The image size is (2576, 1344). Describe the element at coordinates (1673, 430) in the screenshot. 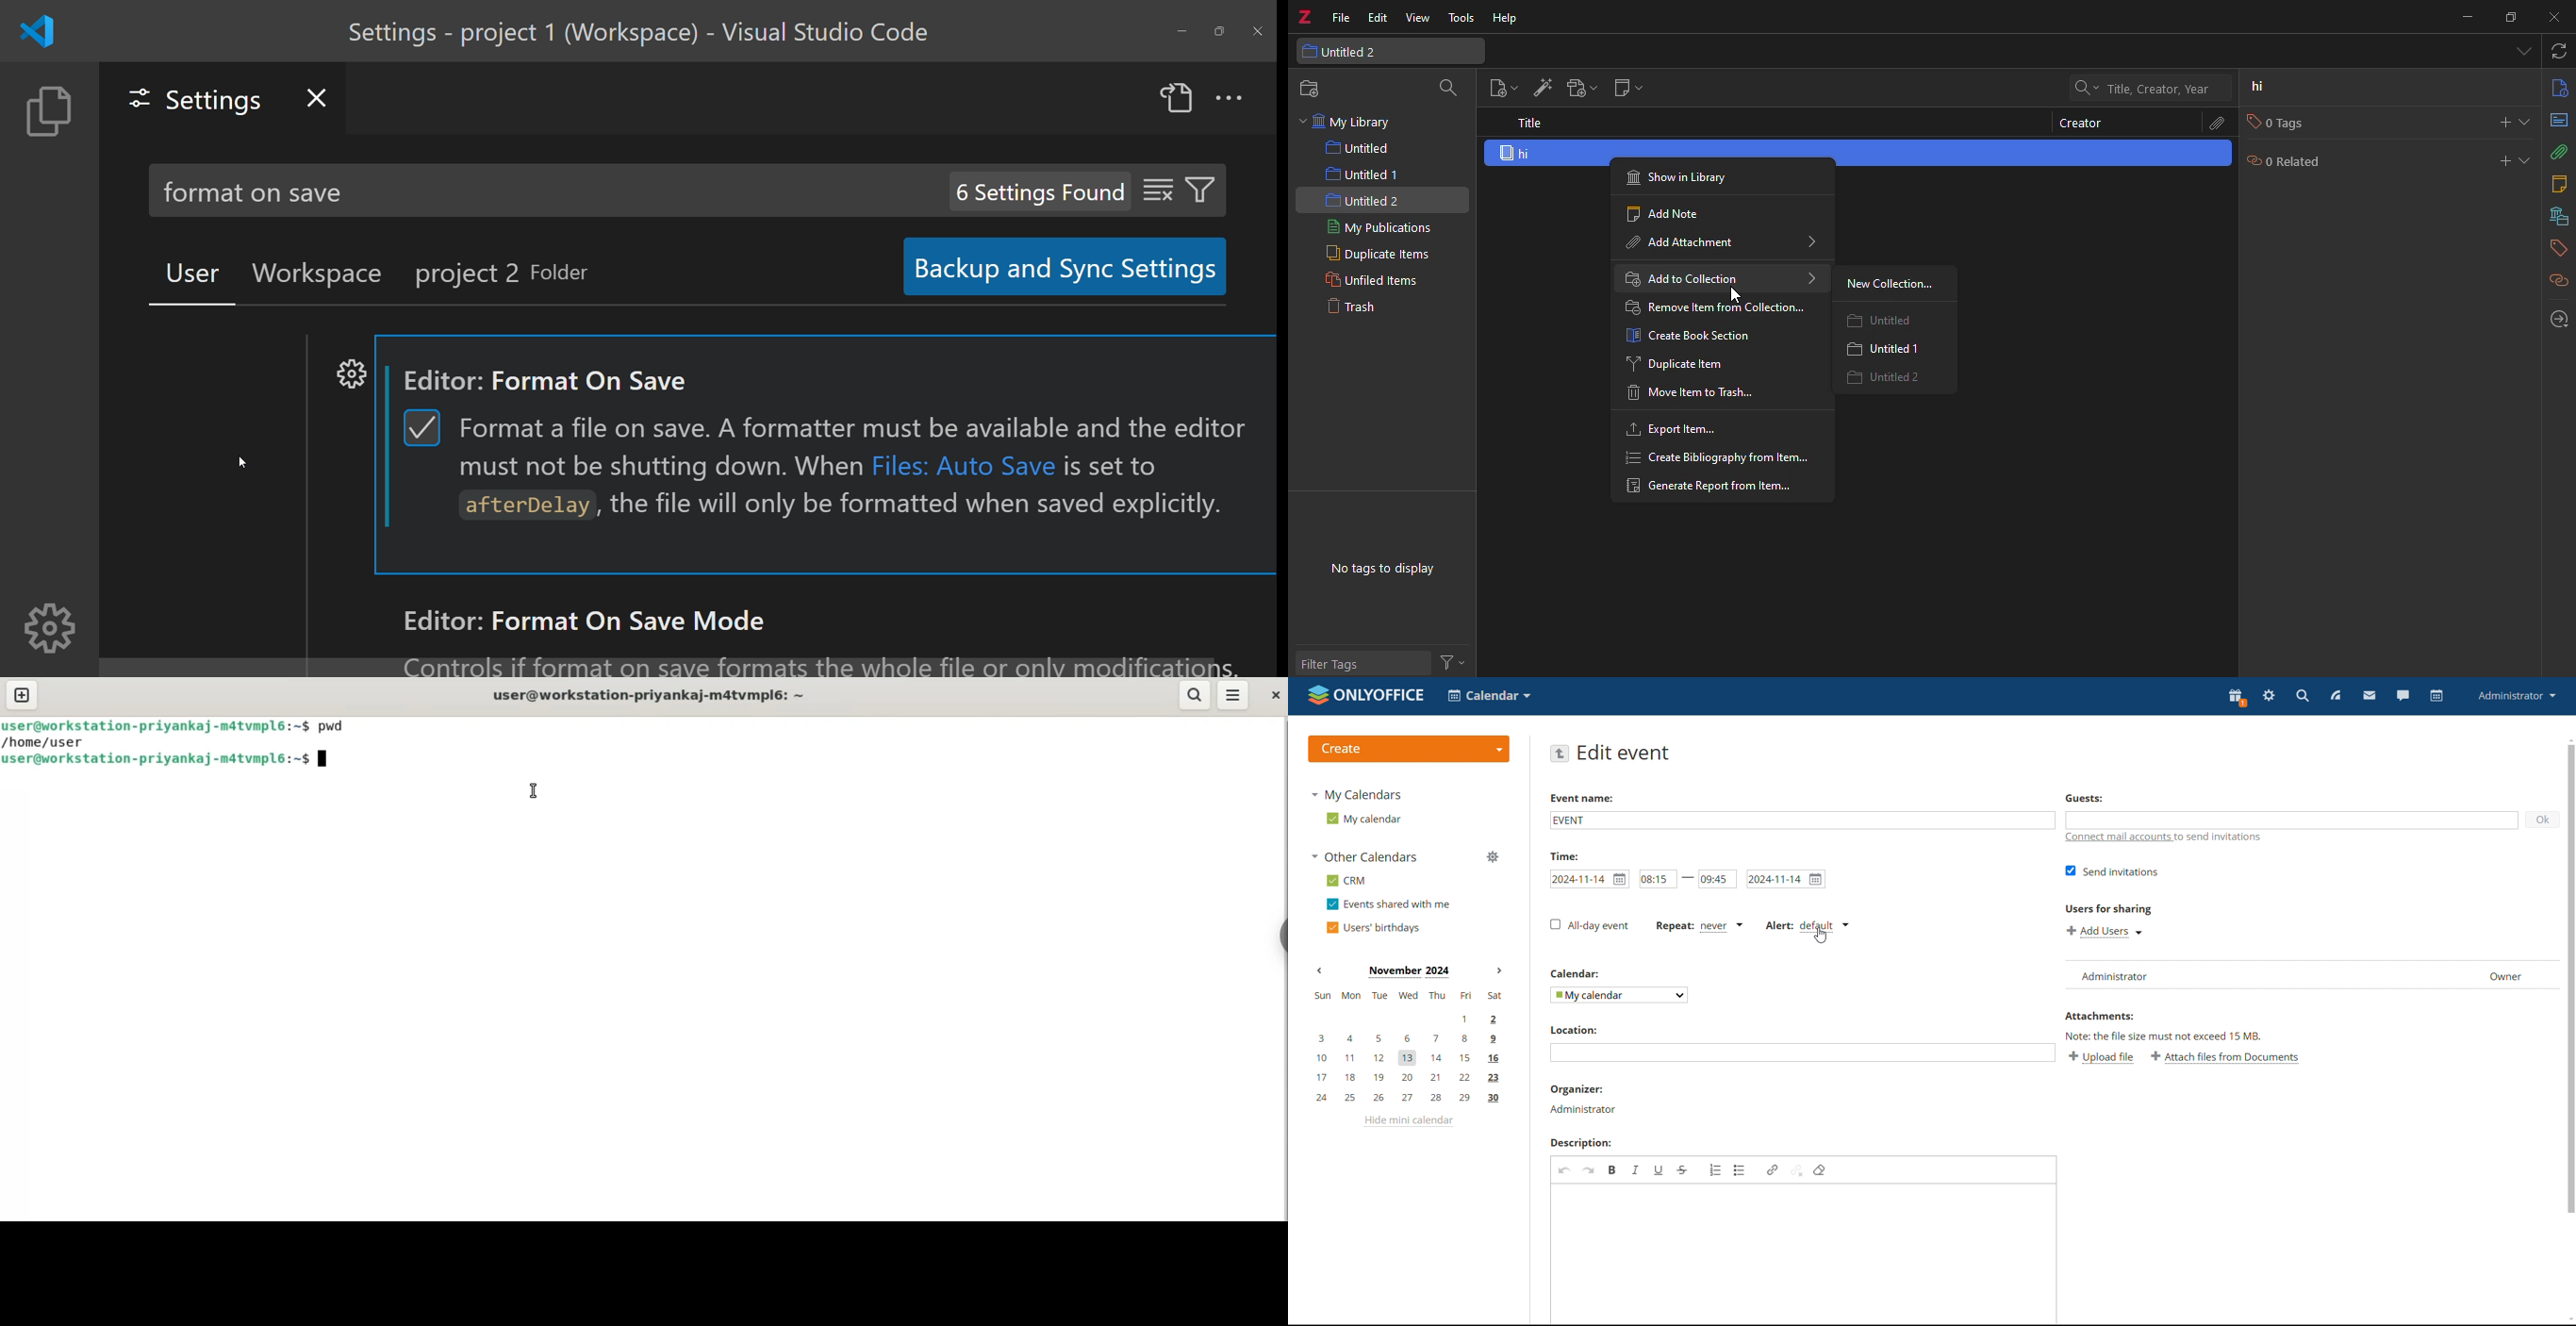

I see `export item` at that location.